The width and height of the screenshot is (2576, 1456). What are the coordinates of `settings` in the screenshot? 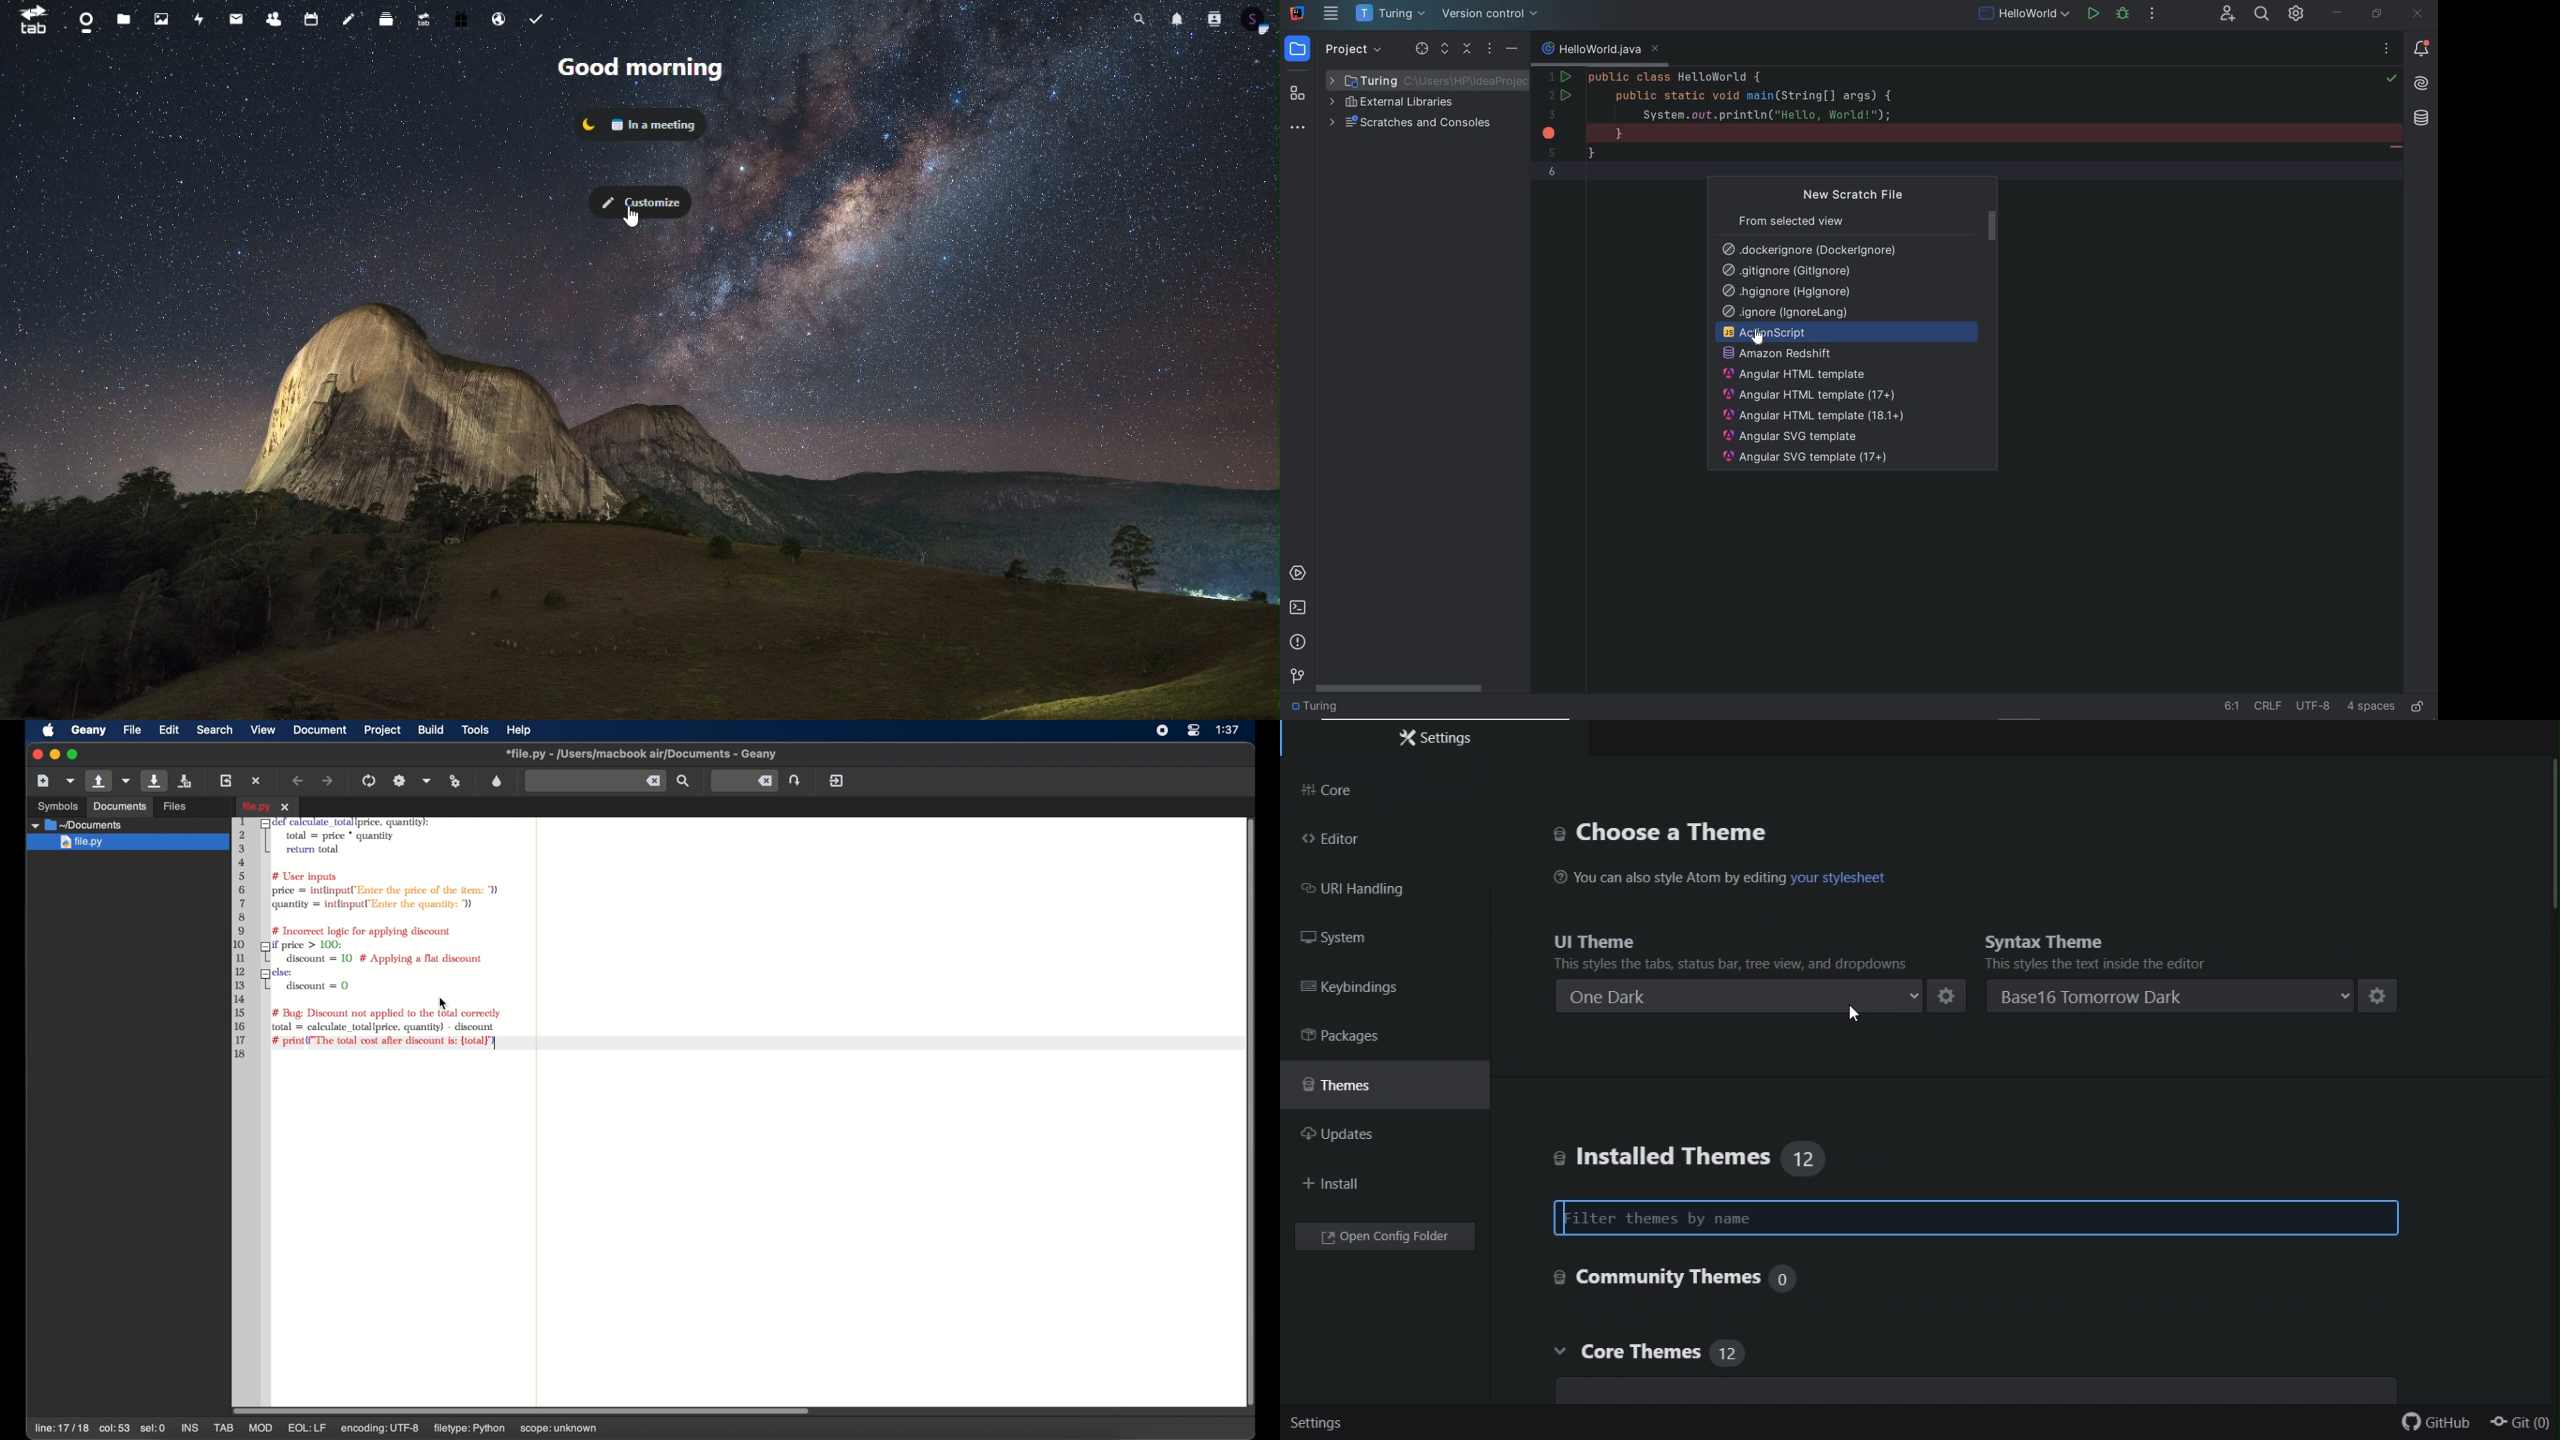 It's located at (1948, 995).